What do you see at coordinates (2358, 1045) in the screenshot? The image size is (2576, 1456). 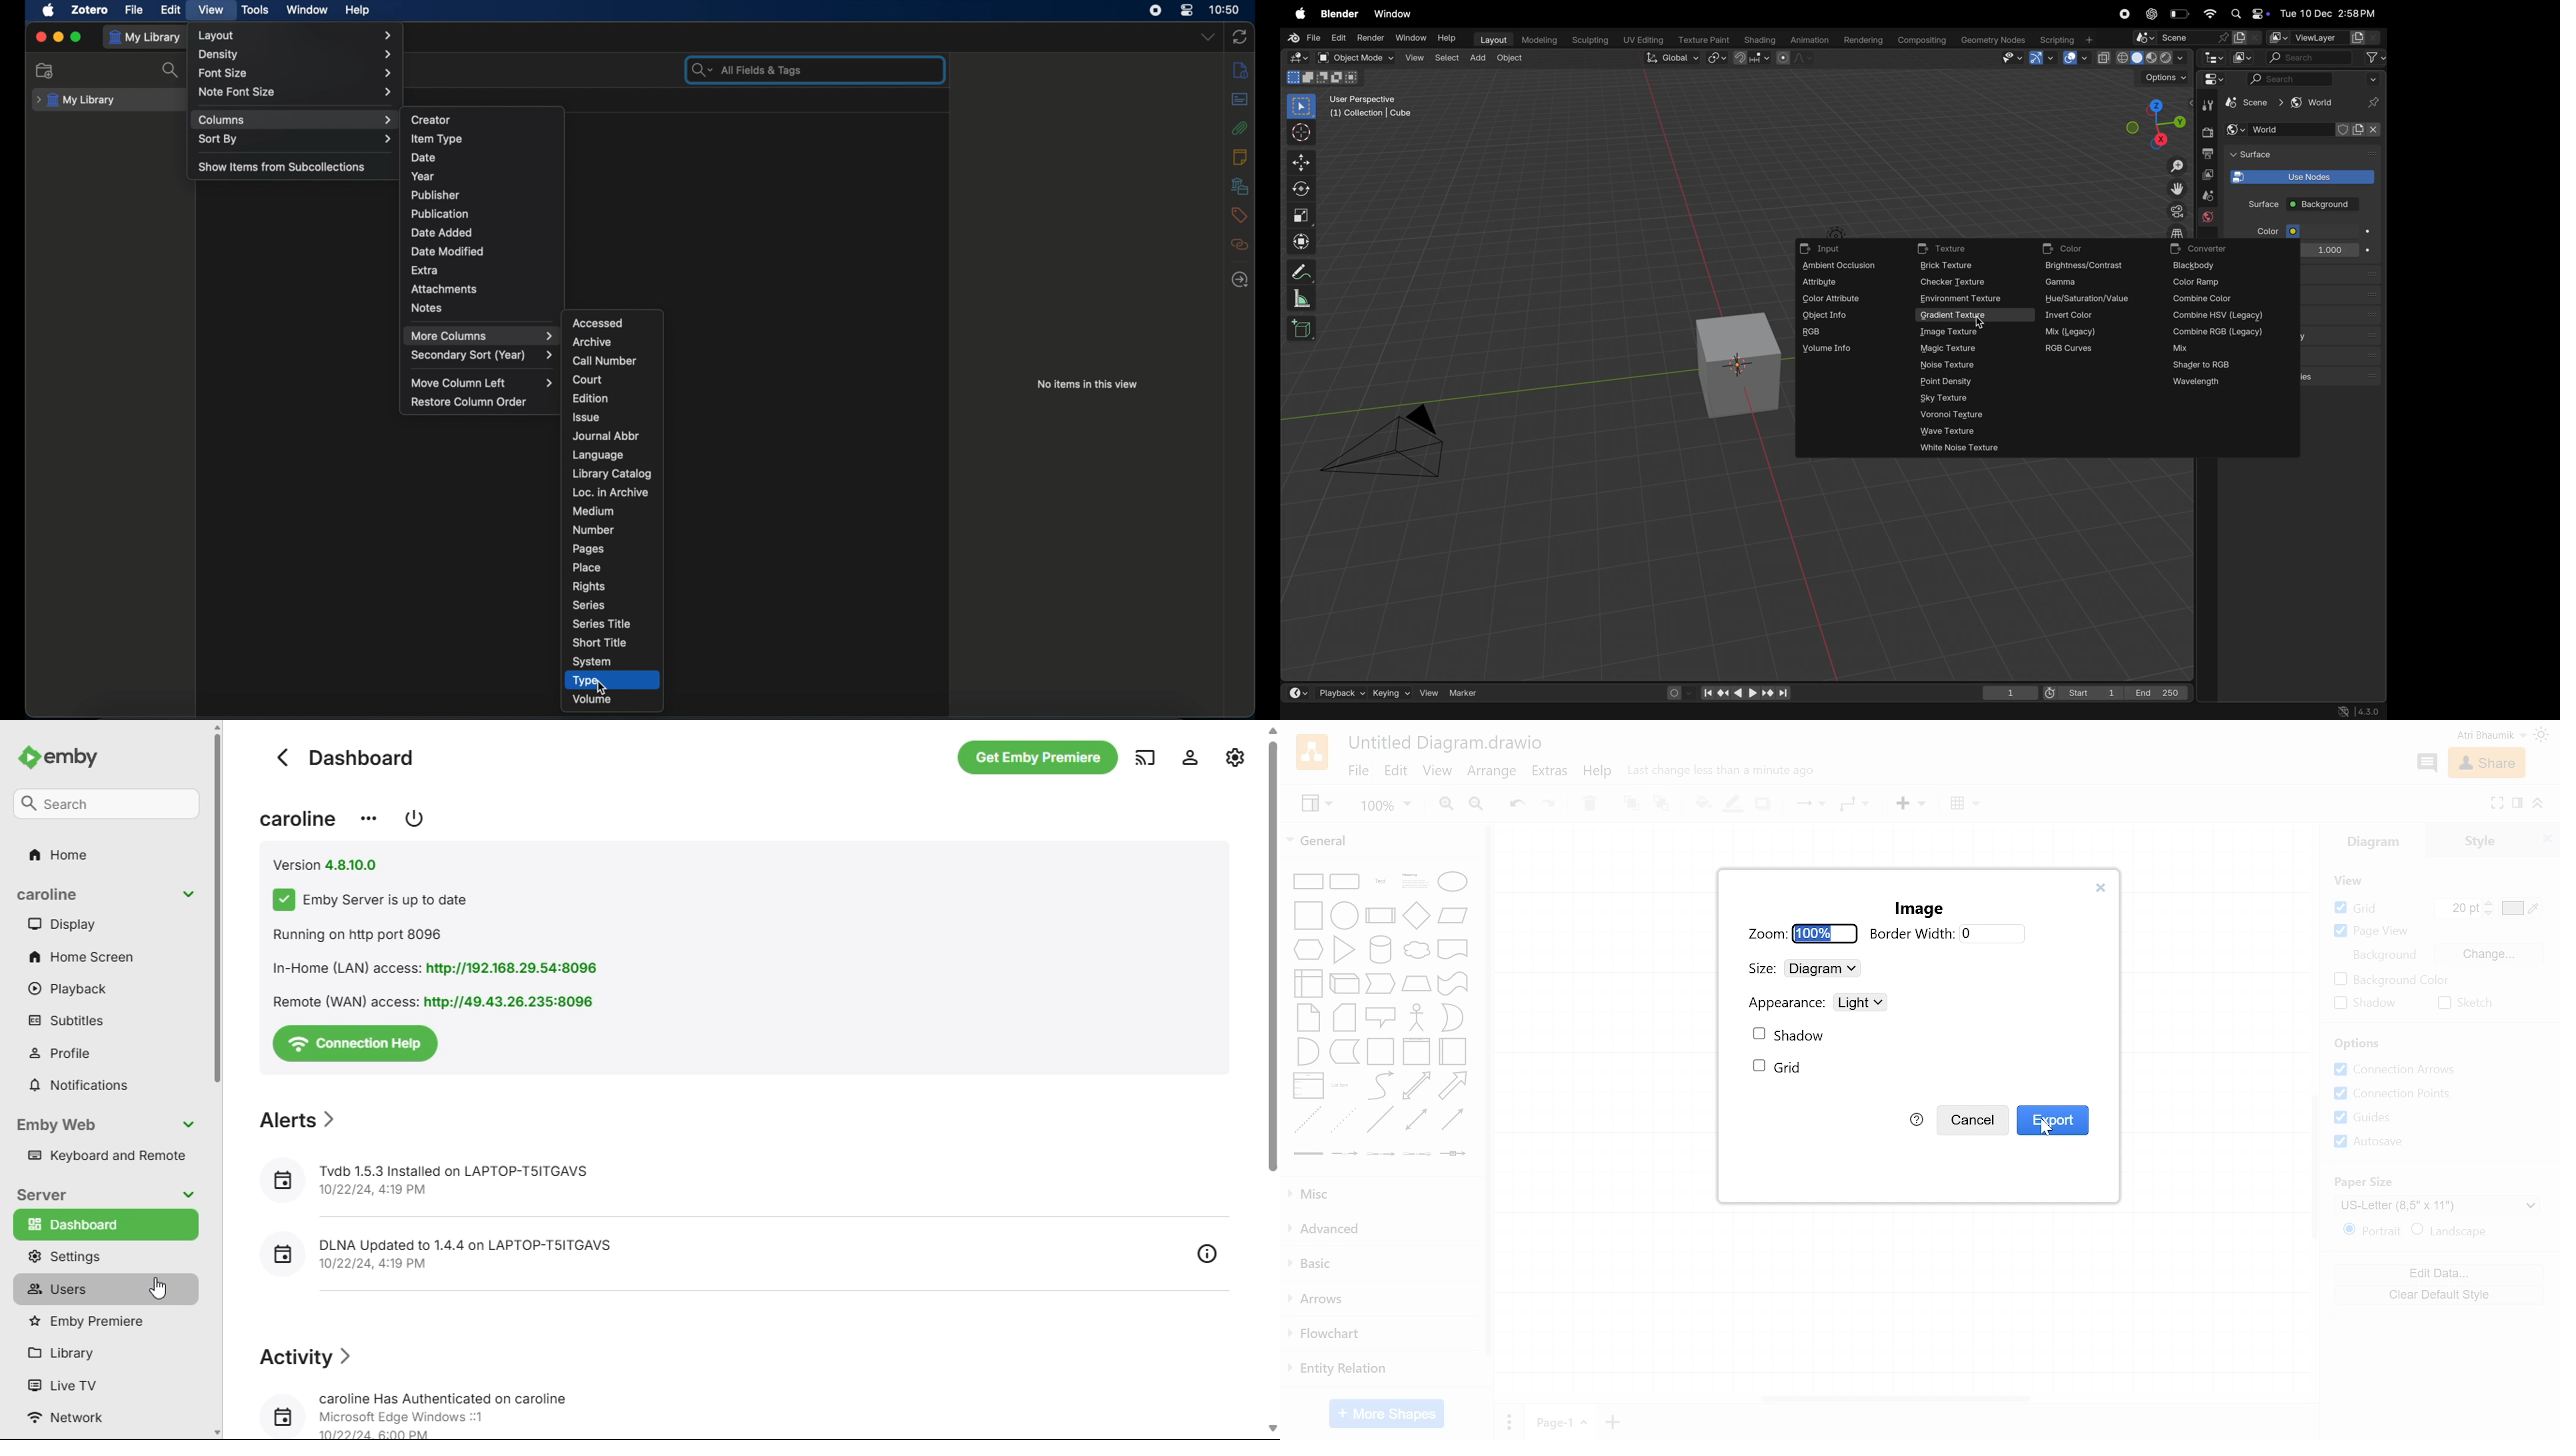 I see `Options` at bounding box center [2358, 1045].